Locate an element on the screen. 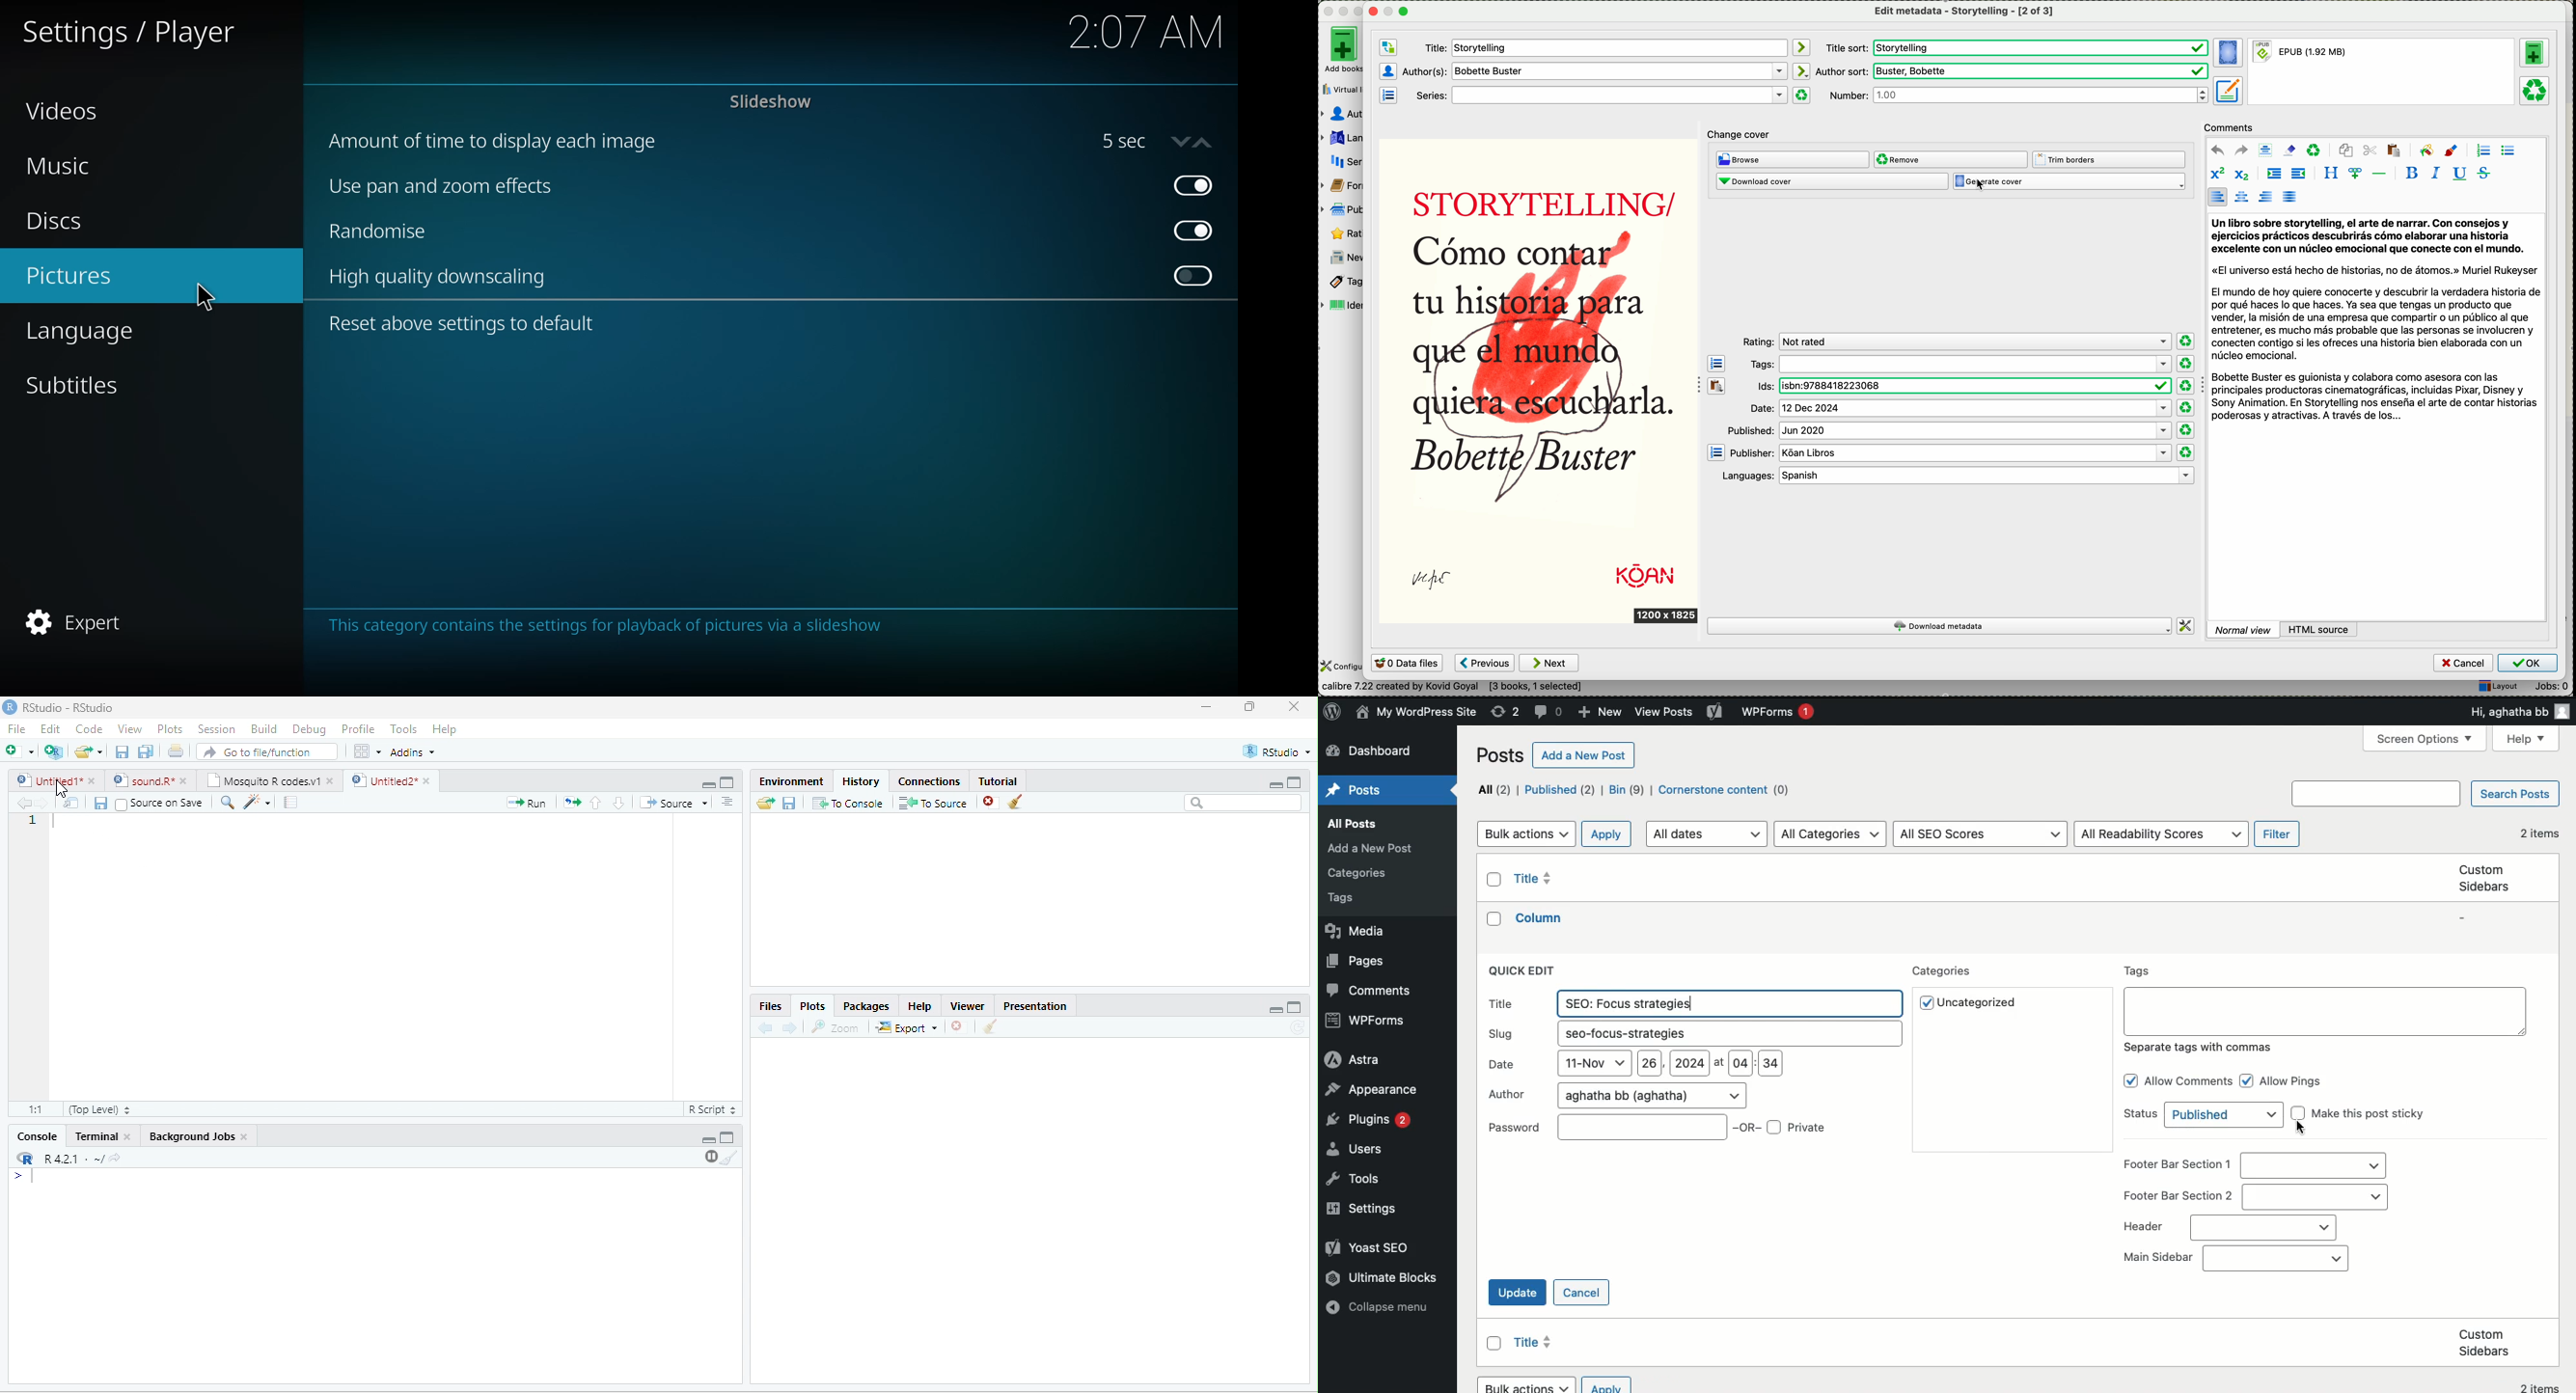  icon is located at coordinates (2426, 149).